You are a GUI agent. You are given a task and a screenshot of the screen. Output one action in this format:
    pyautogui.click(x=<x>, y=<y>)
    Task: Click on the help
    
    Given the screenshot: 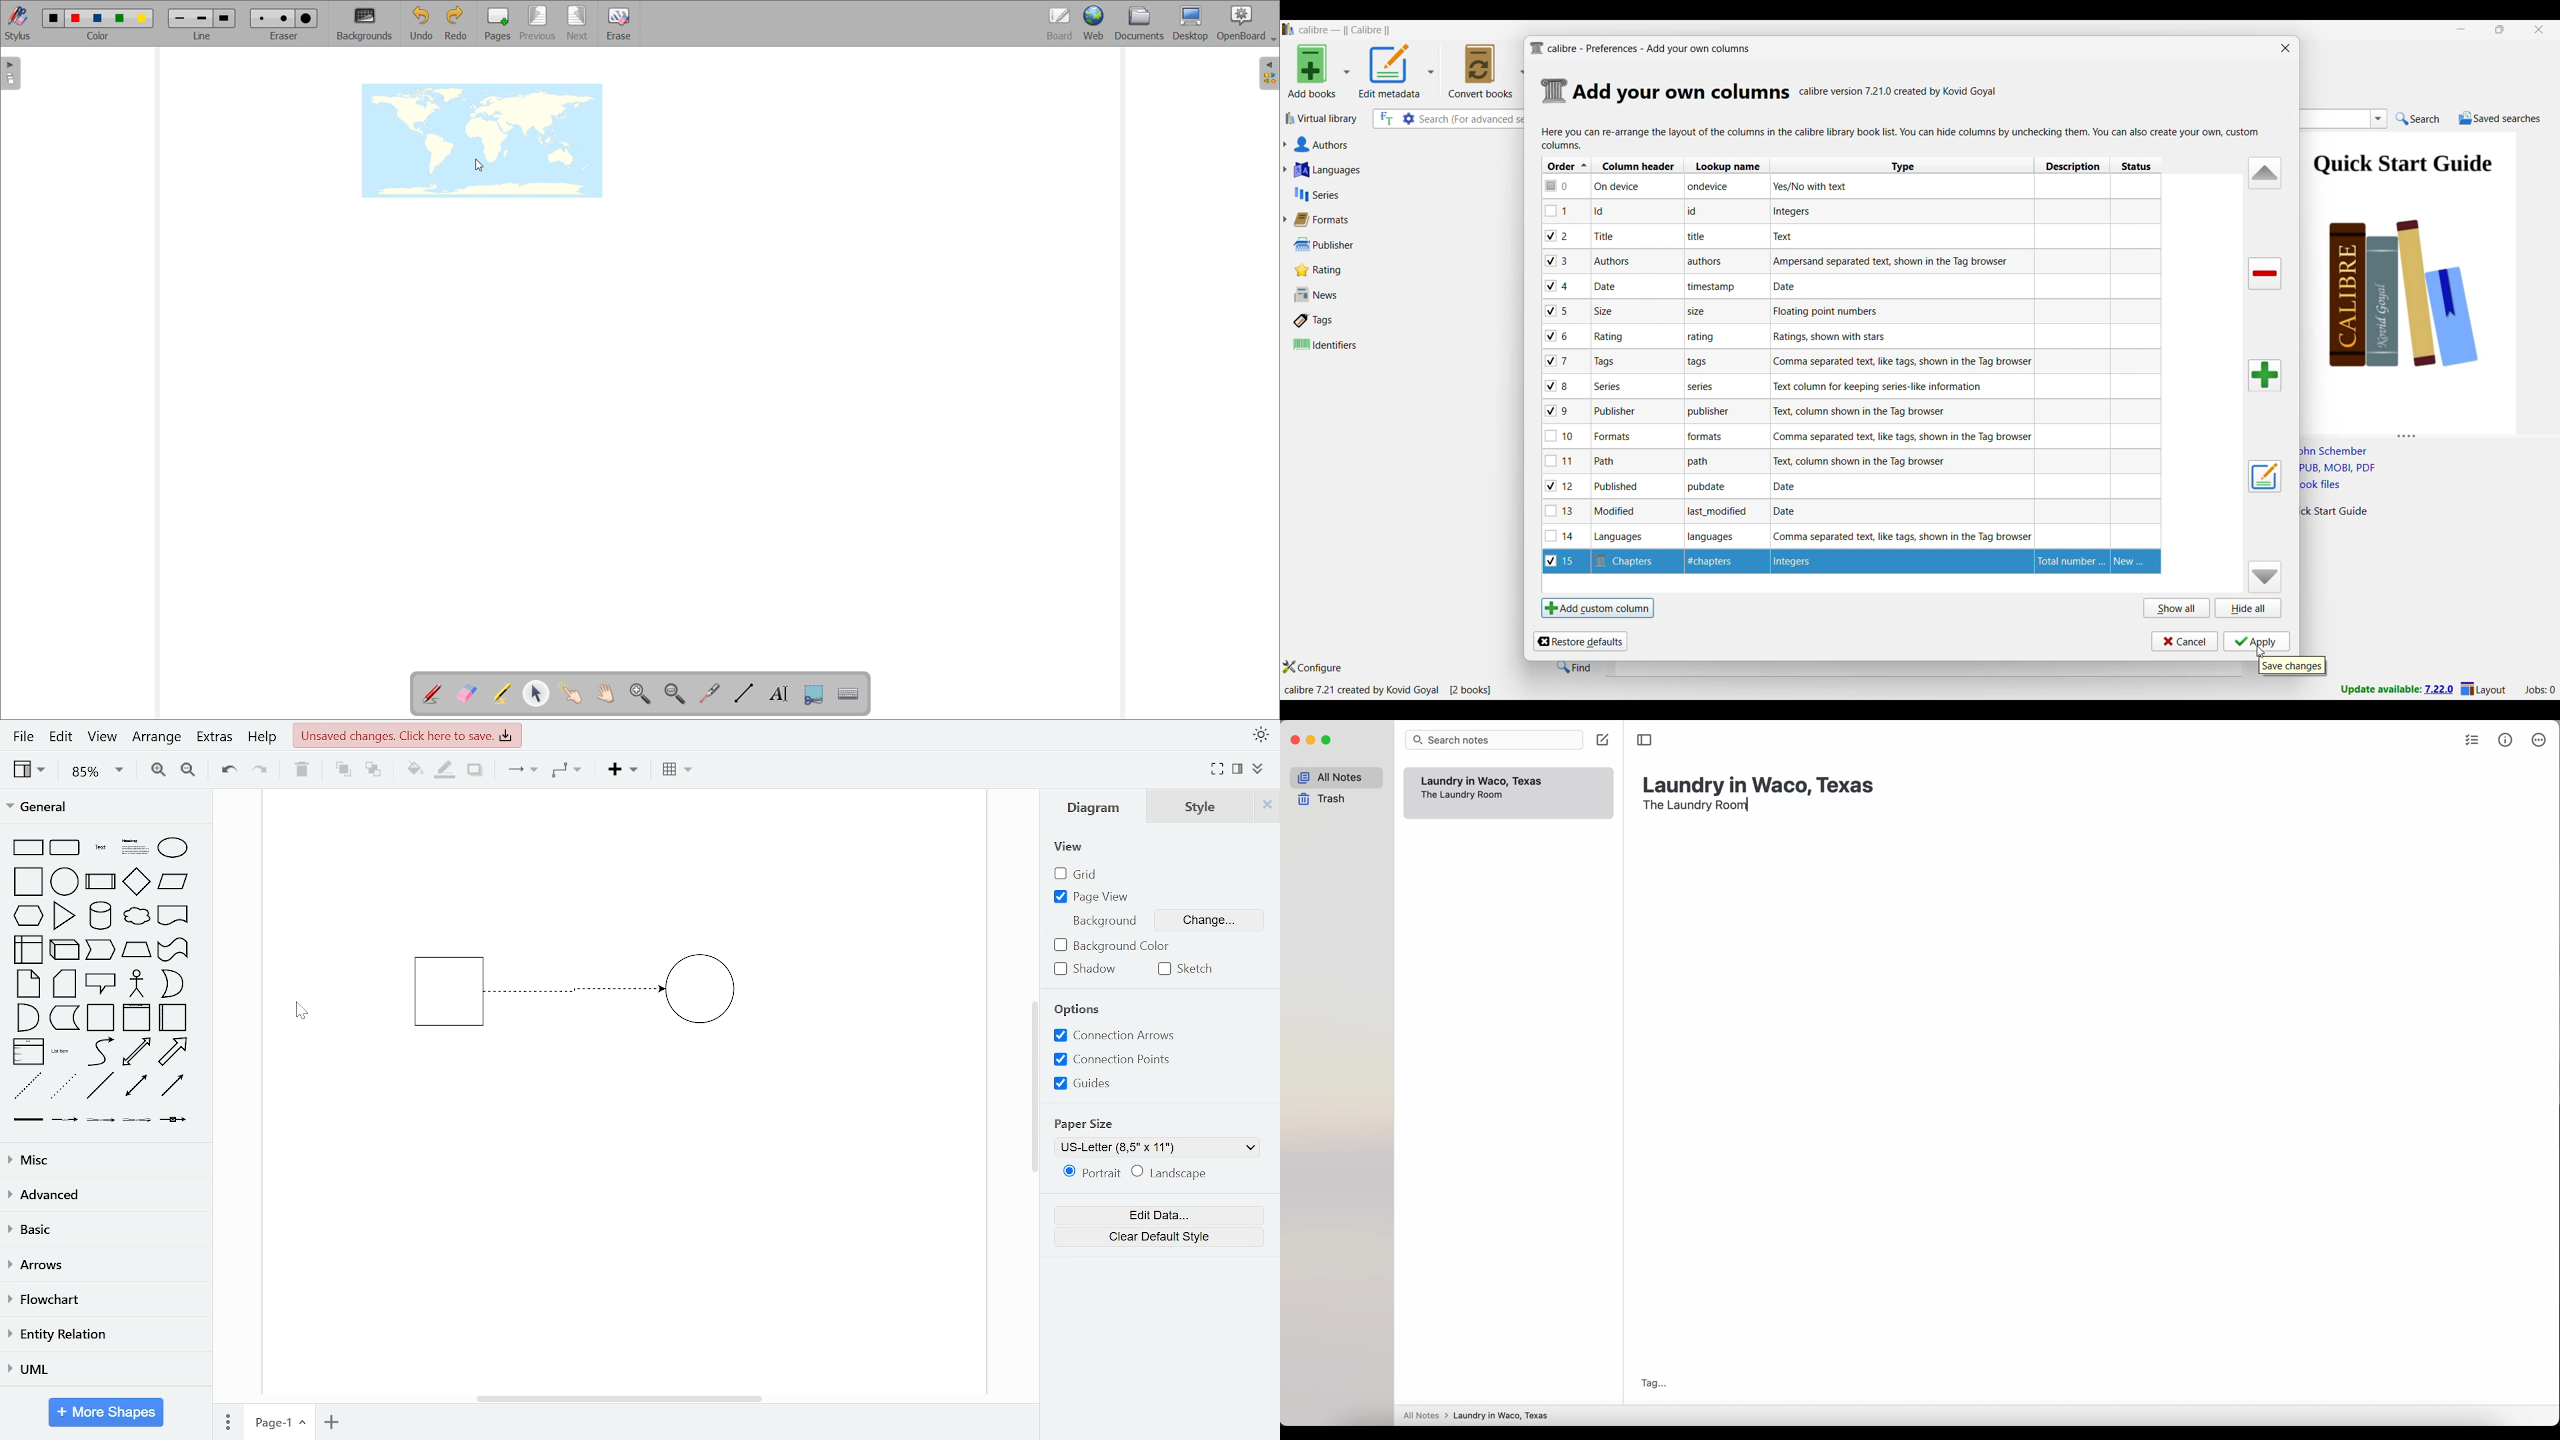 What is the action you would take?
    pyautogui.click(x=262, y=738)
    